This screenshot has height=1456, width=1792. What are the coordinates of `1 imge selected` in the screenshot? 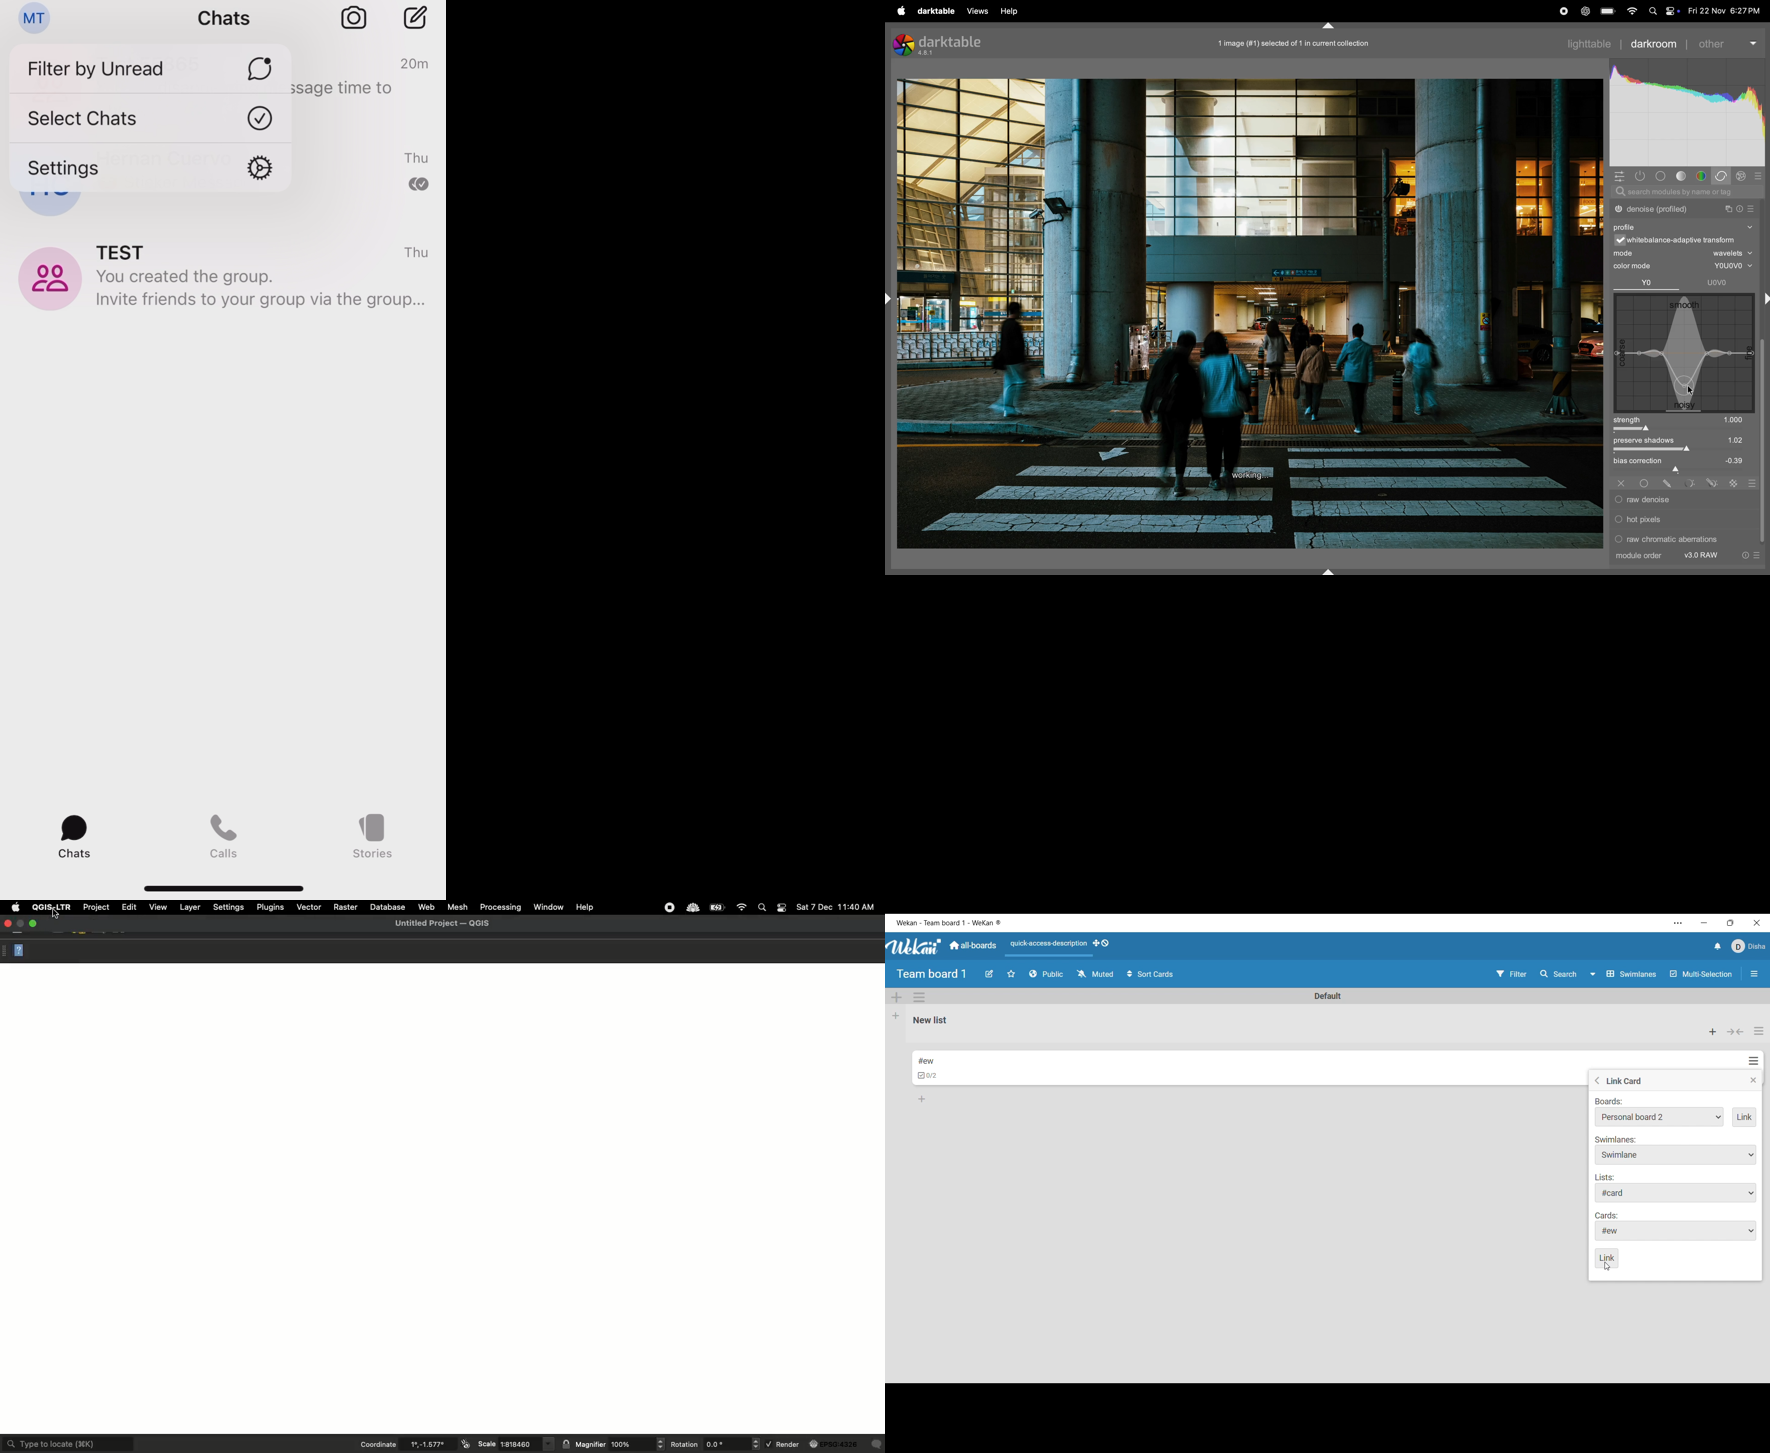 It's located at (1296, 43).